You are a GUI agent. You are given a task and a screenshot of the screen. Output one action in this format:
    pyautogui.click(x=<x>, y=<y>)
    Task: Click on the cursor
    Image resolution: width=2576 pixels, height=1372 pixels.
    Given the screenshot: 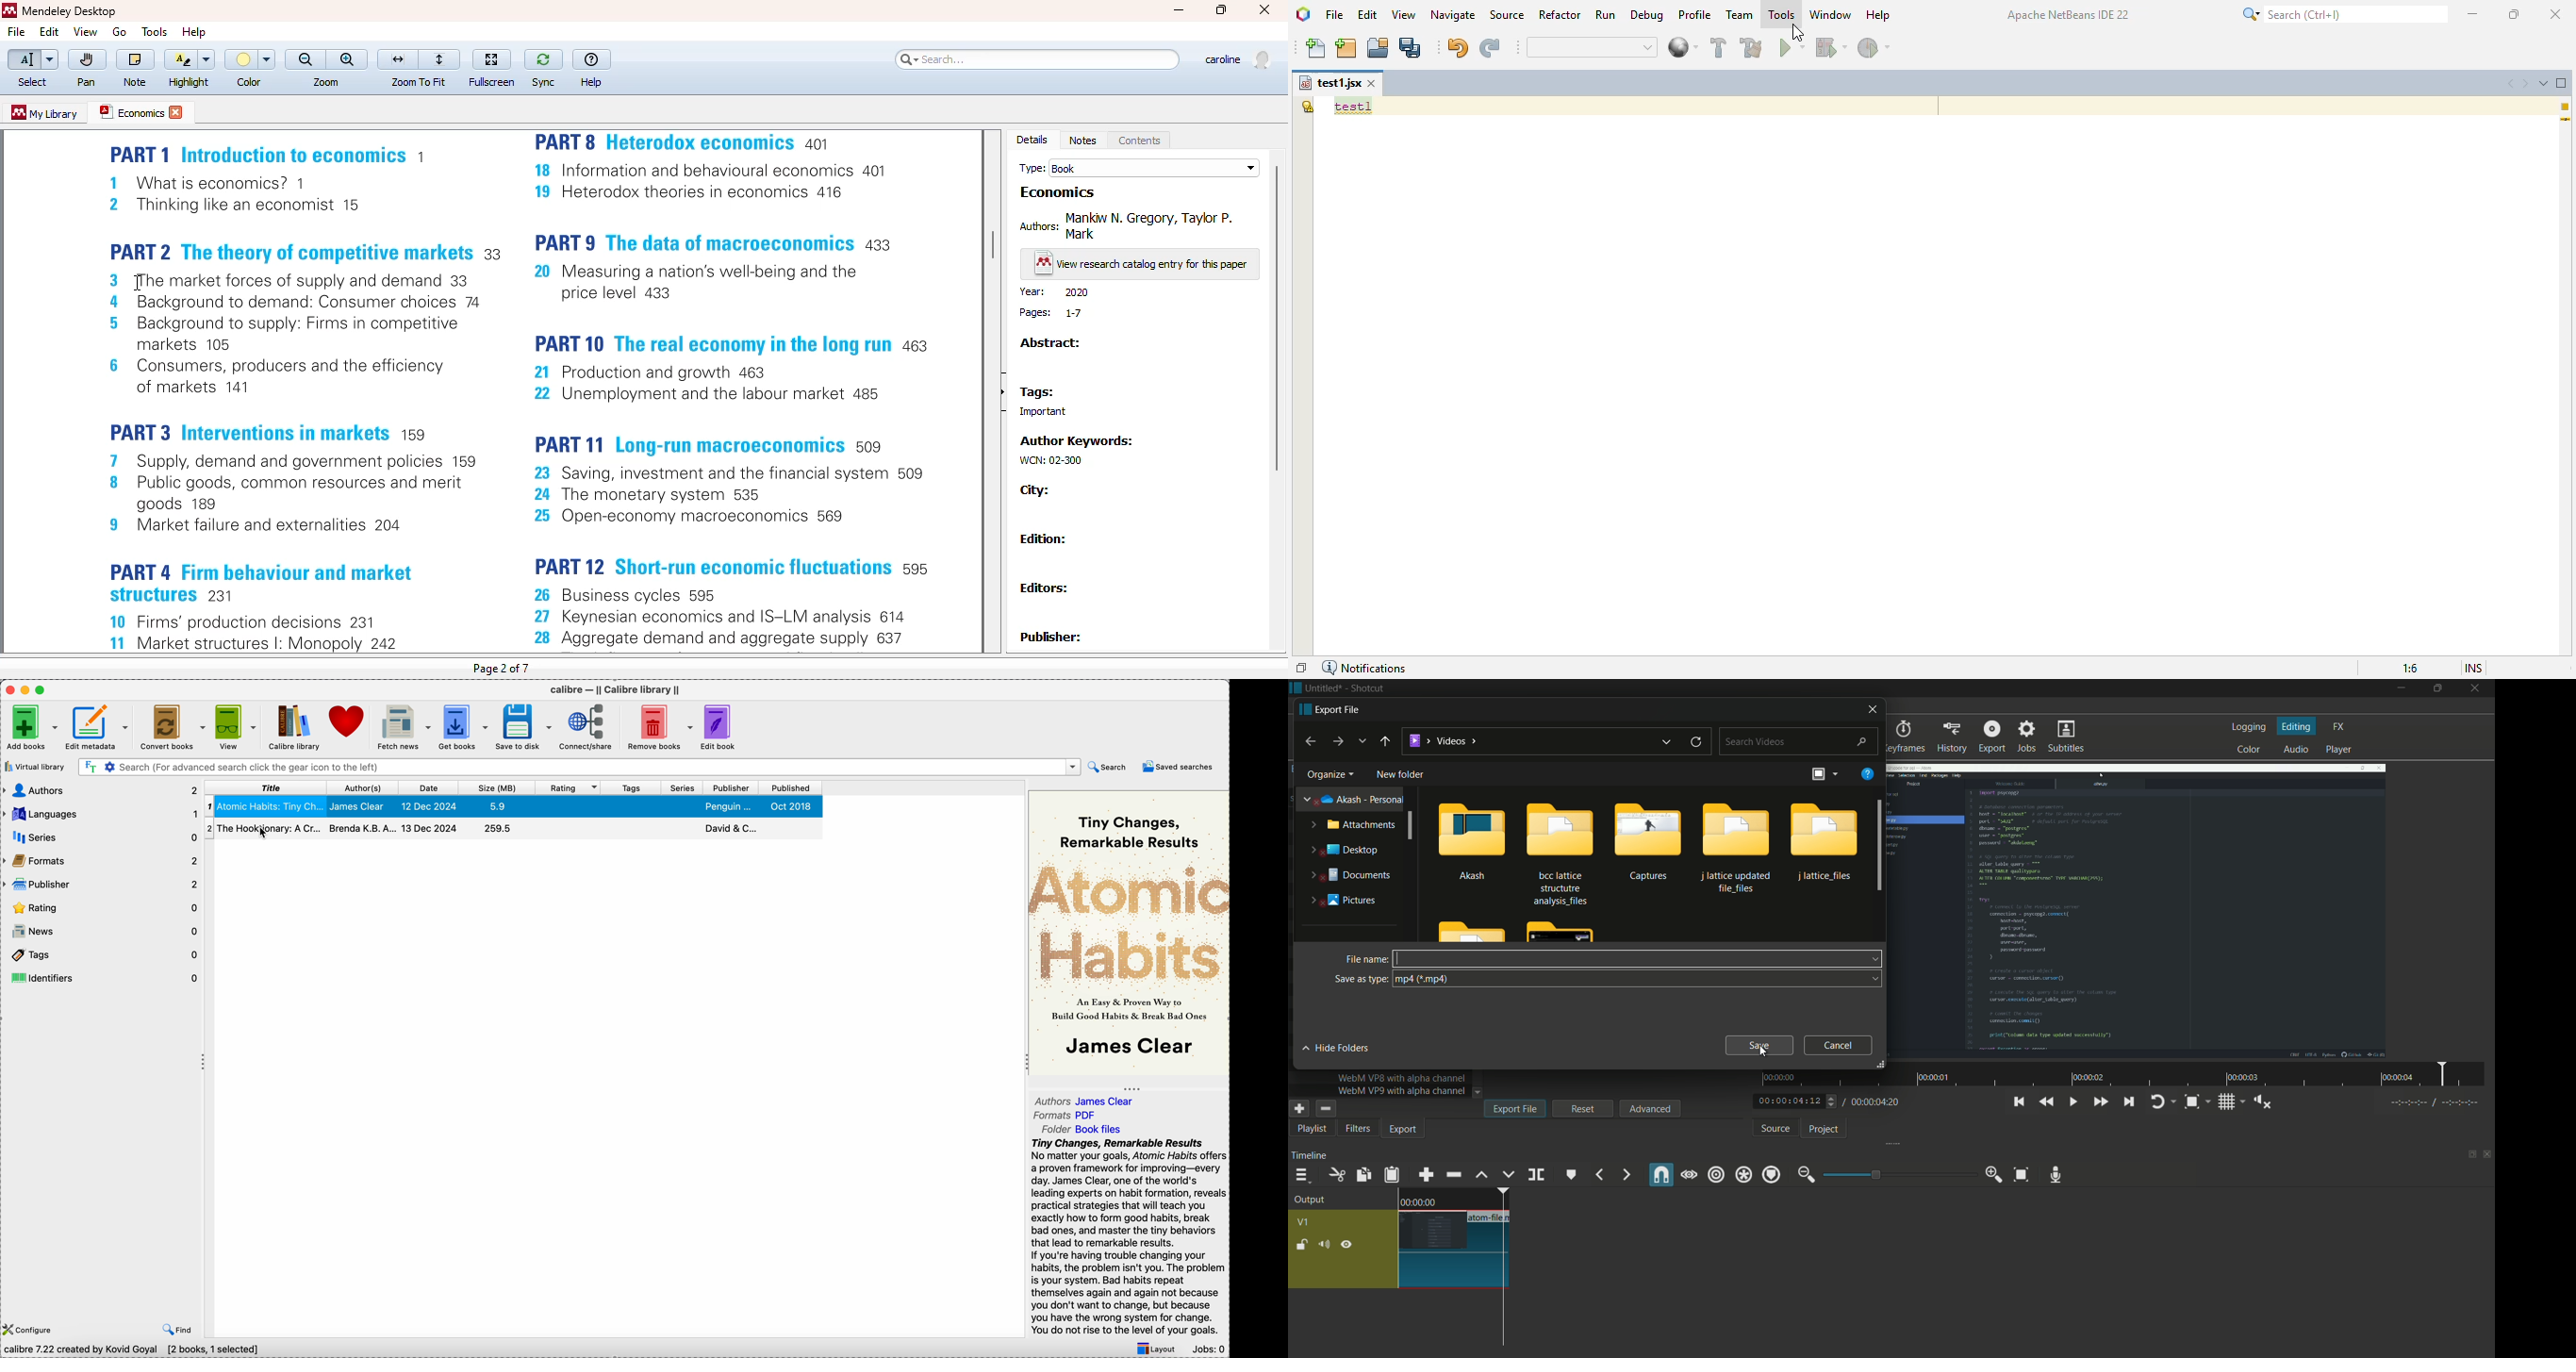 What is the action you would take?
    pyautogui.click(x=261, y=832)
    